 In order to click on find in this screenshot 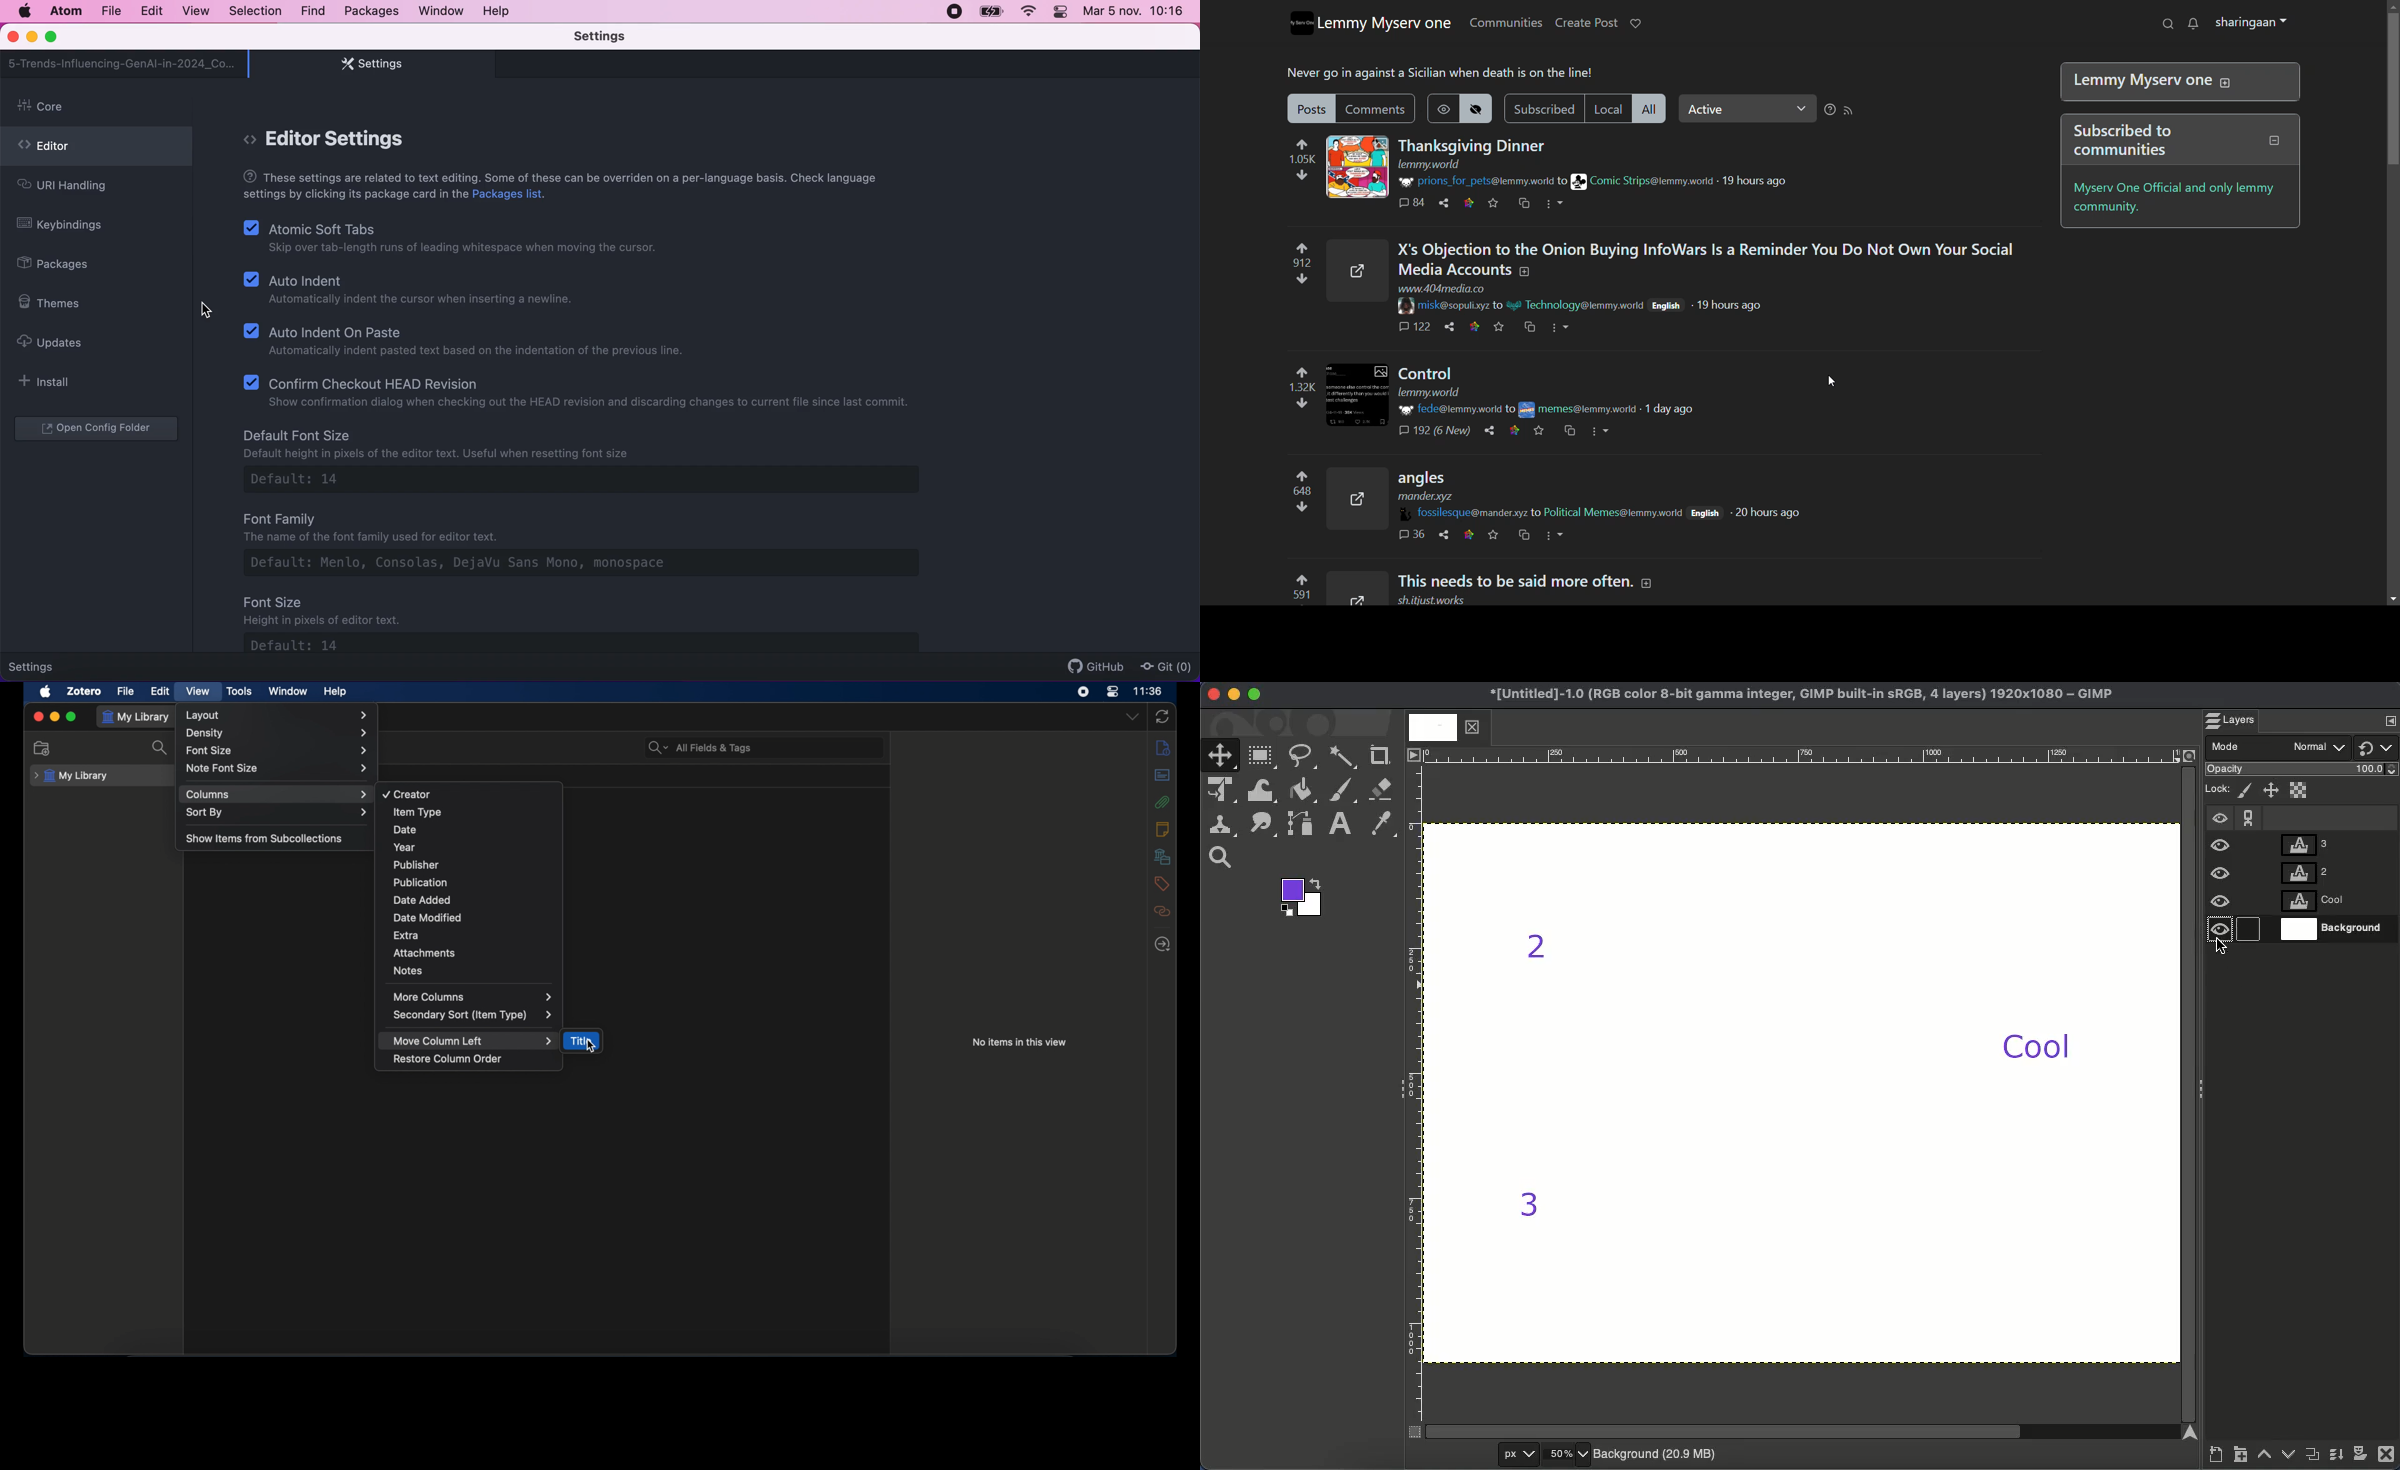, I will do `click(313, 12)`.